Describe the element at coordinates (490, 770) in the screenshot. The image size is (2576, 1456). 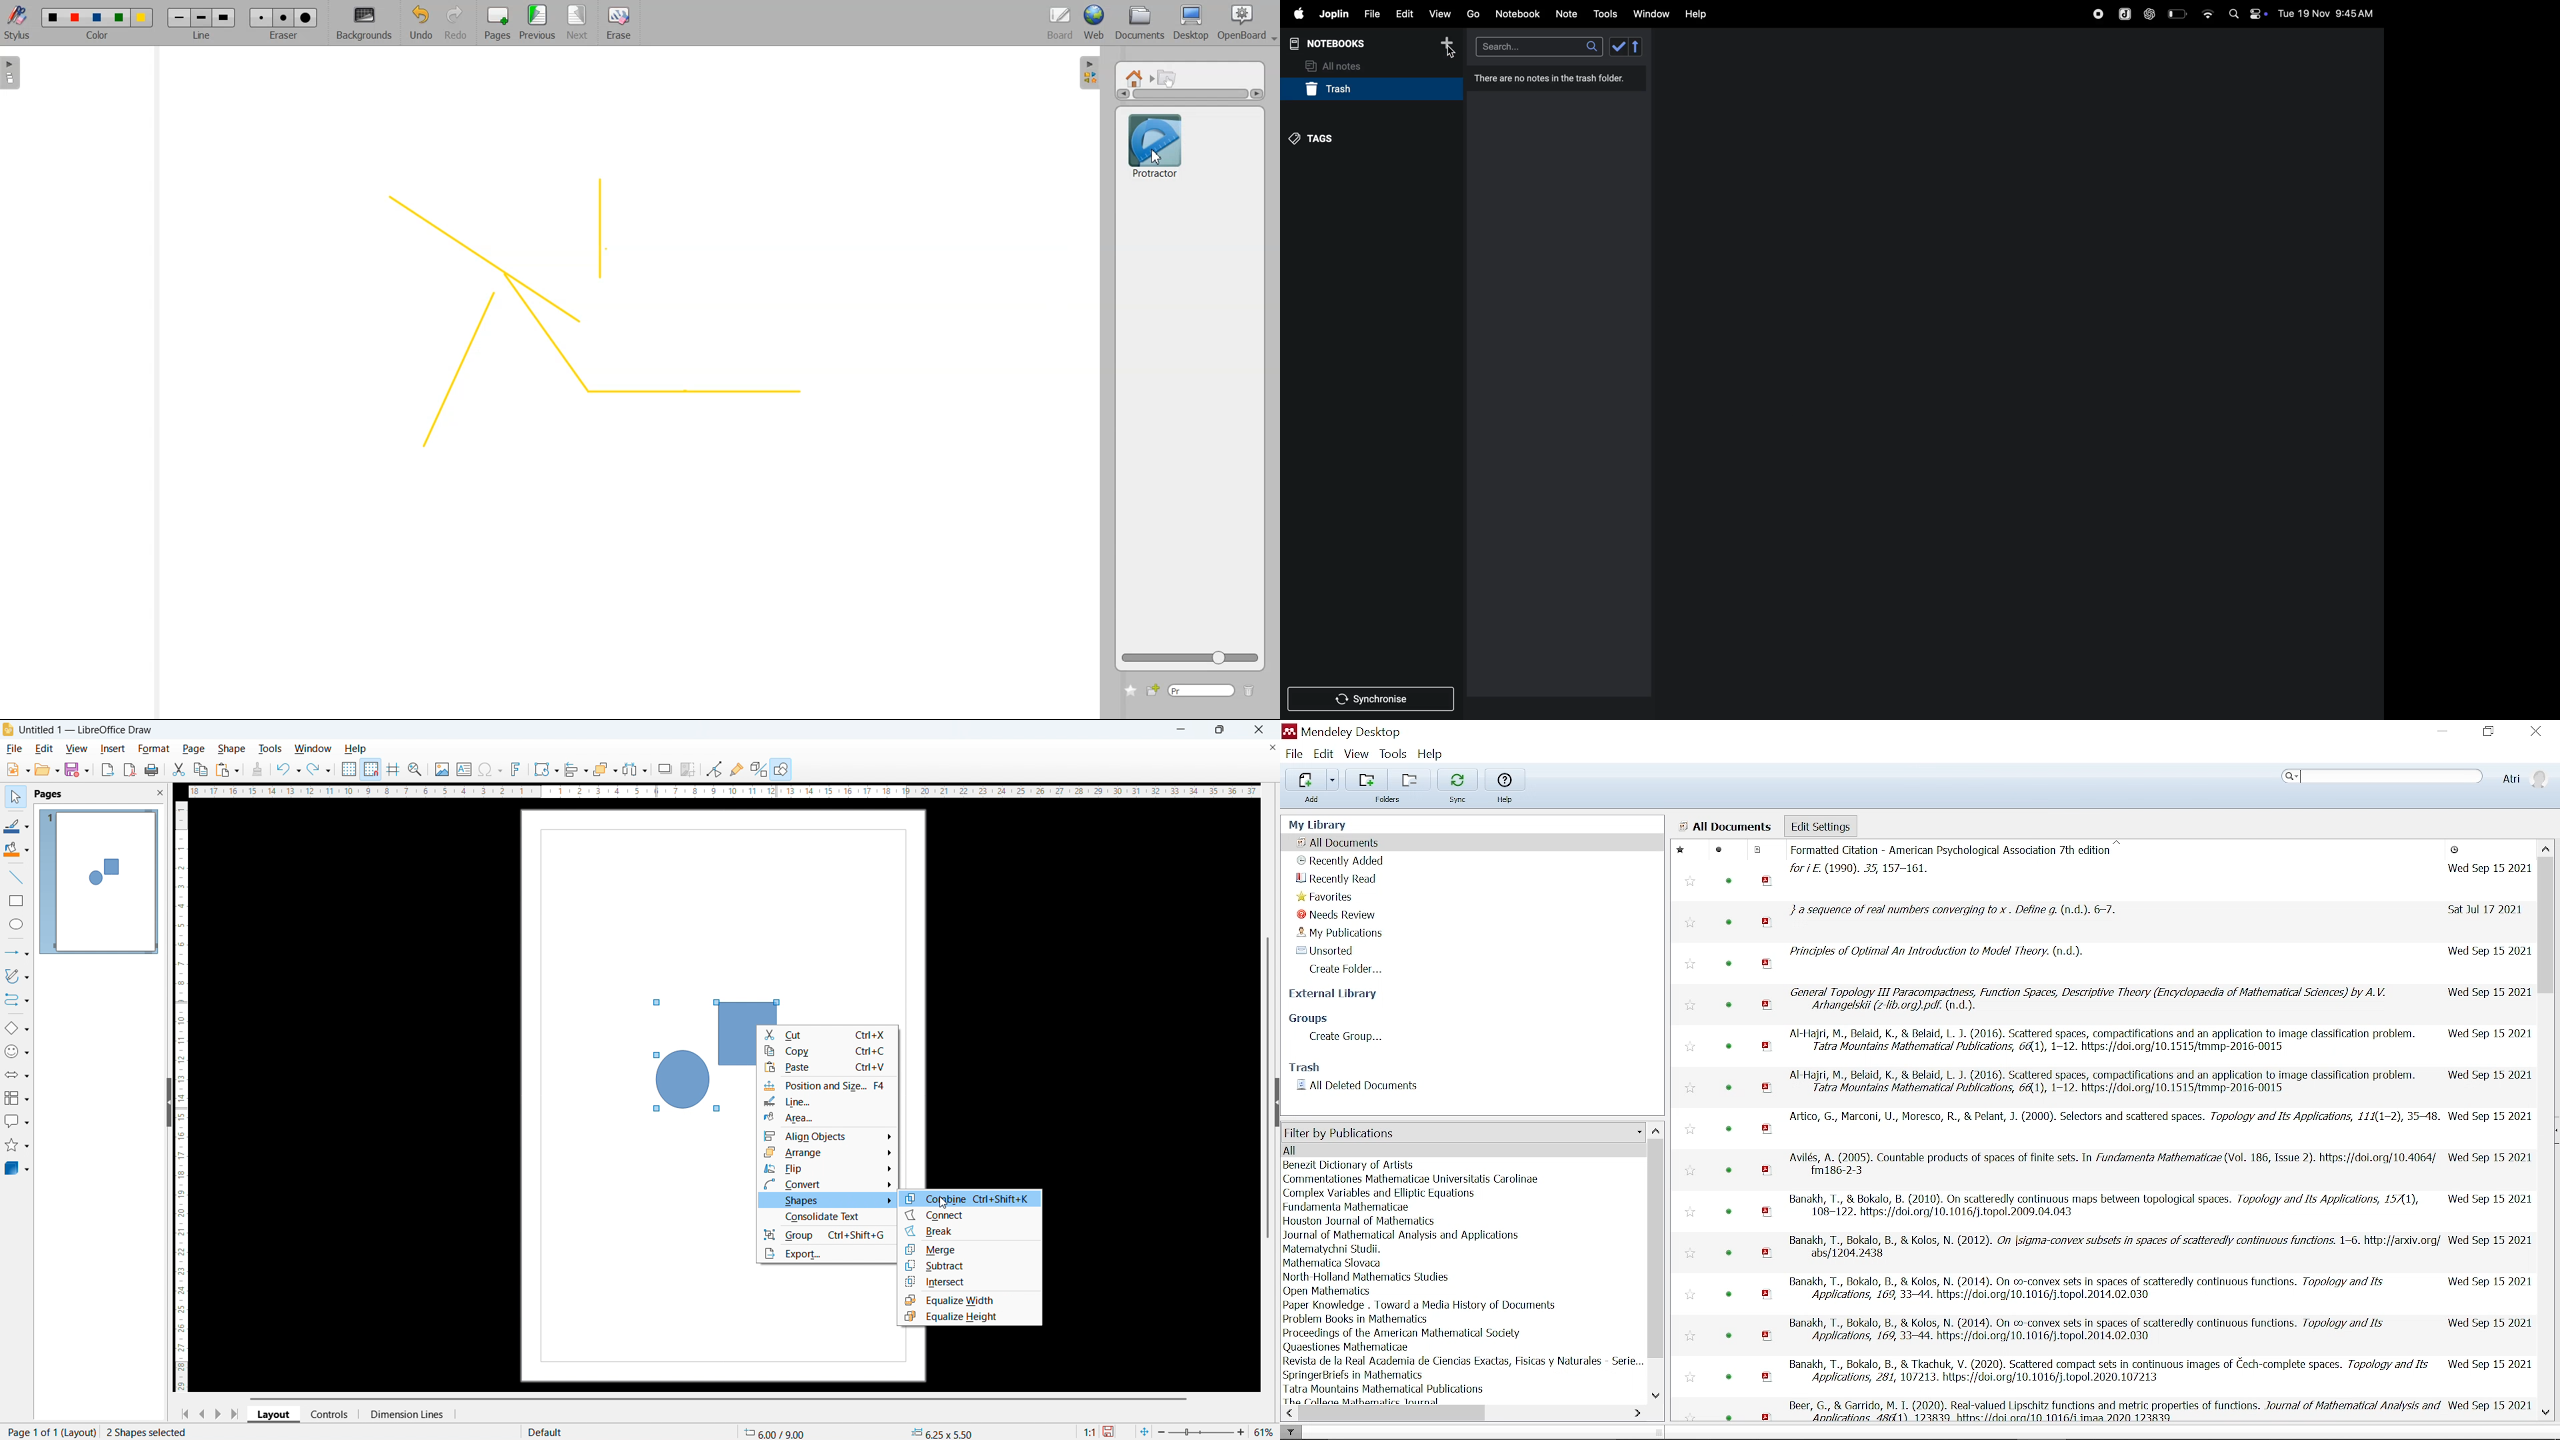
I see `insert symbols` at that location.